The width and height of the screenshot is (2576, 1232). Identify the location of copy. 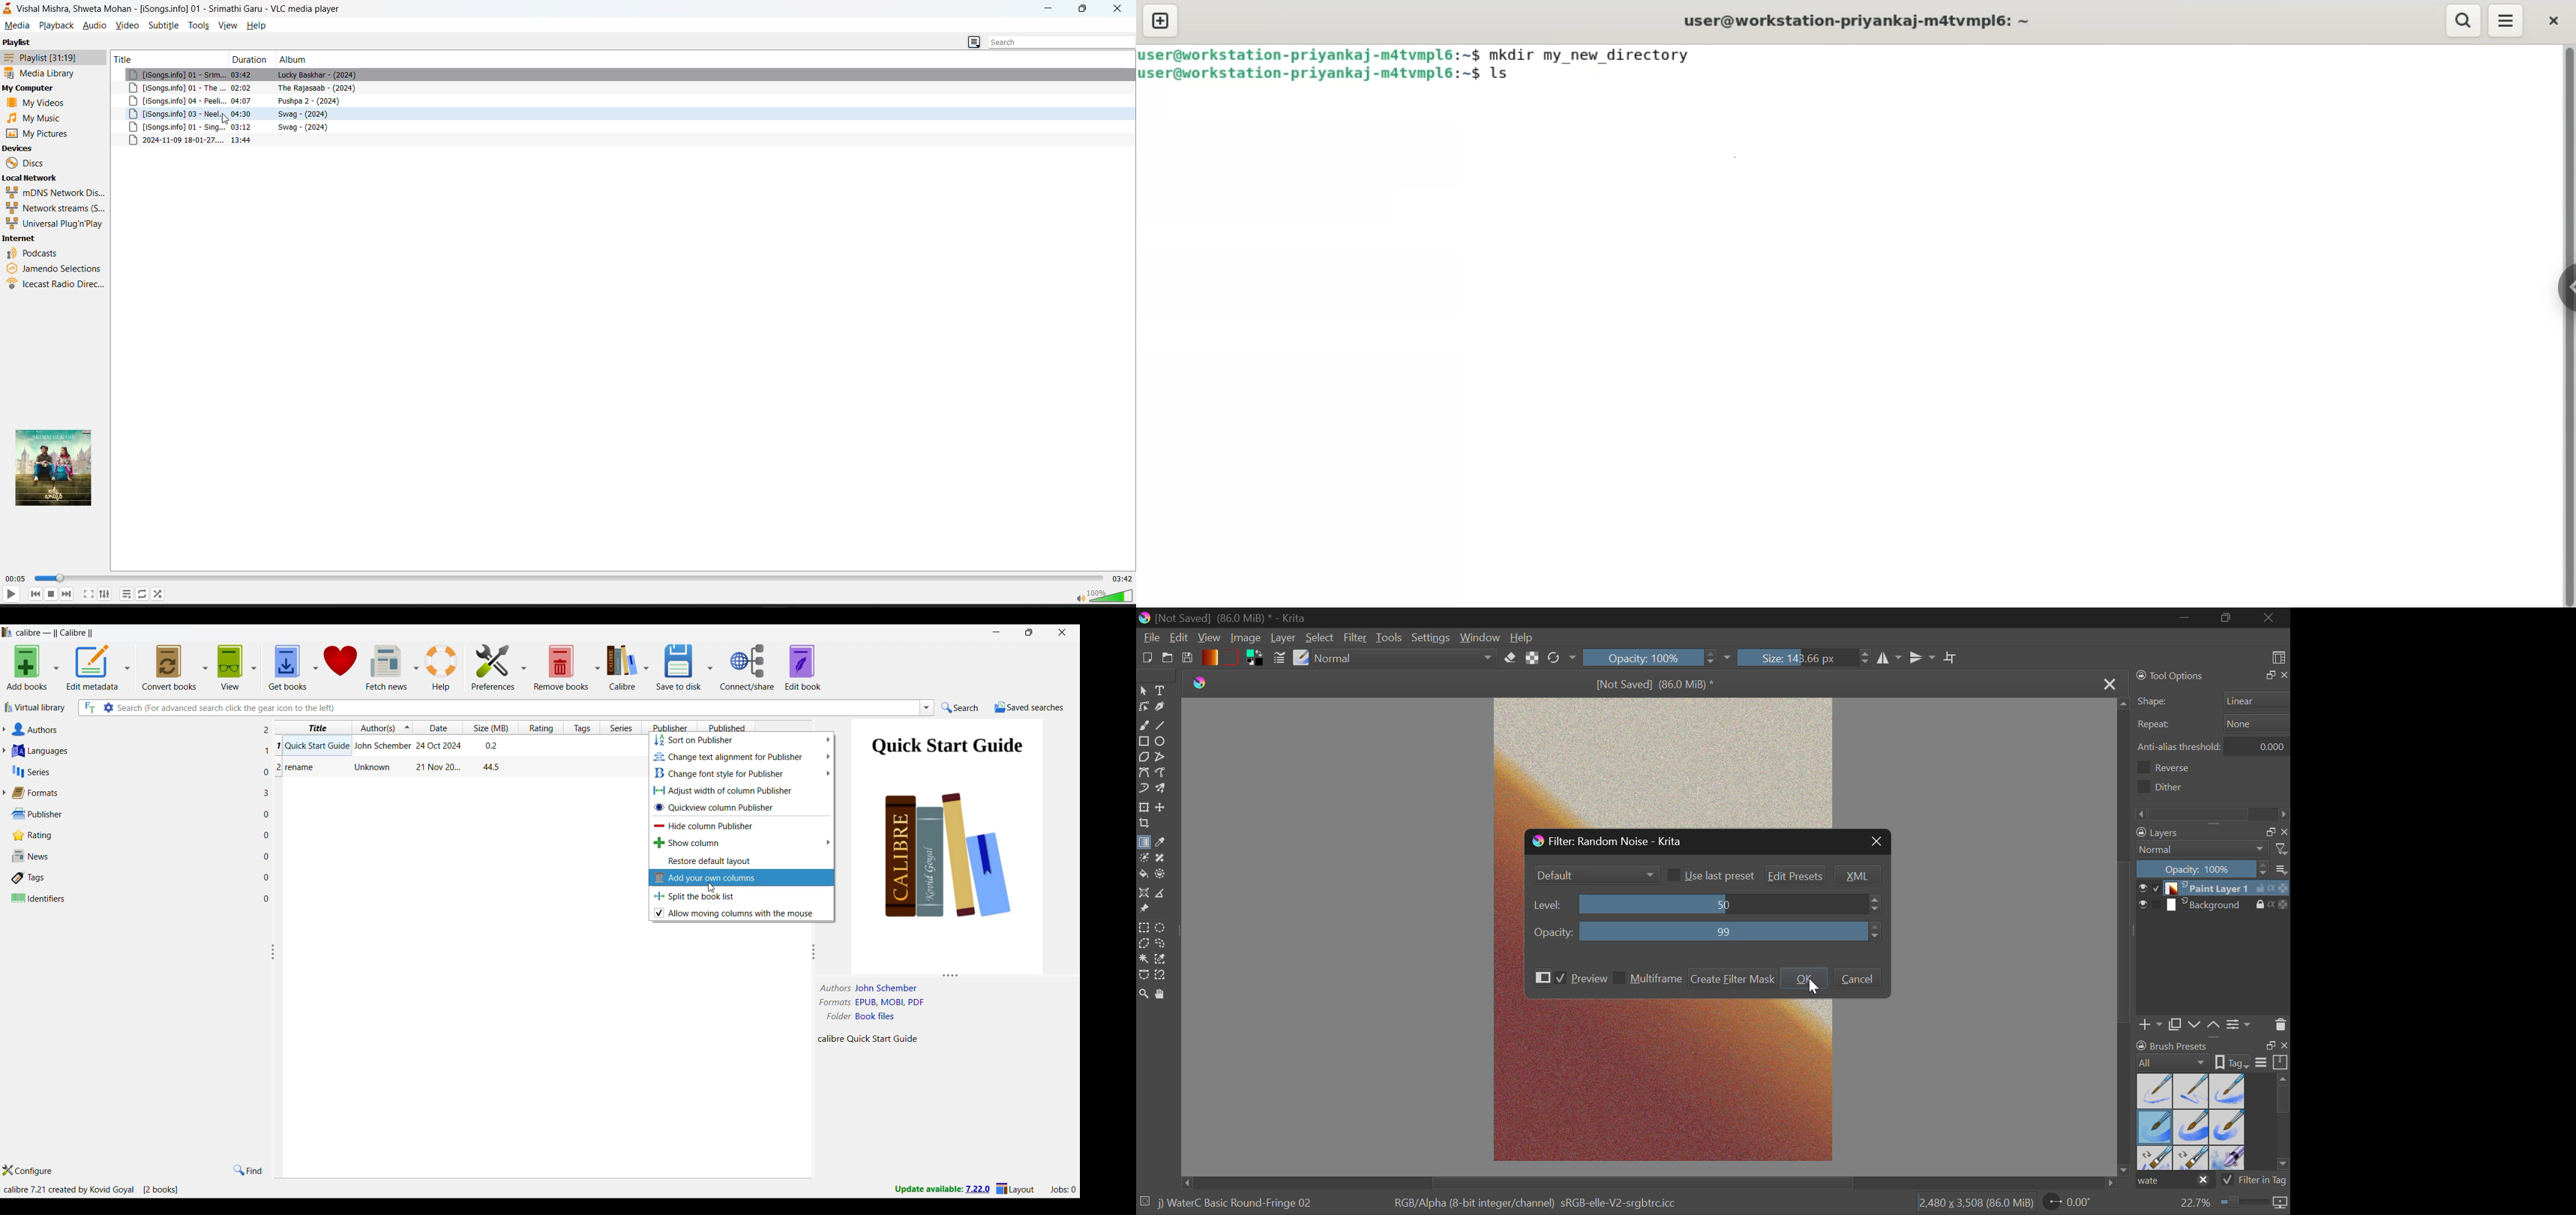
(2175, 1026).